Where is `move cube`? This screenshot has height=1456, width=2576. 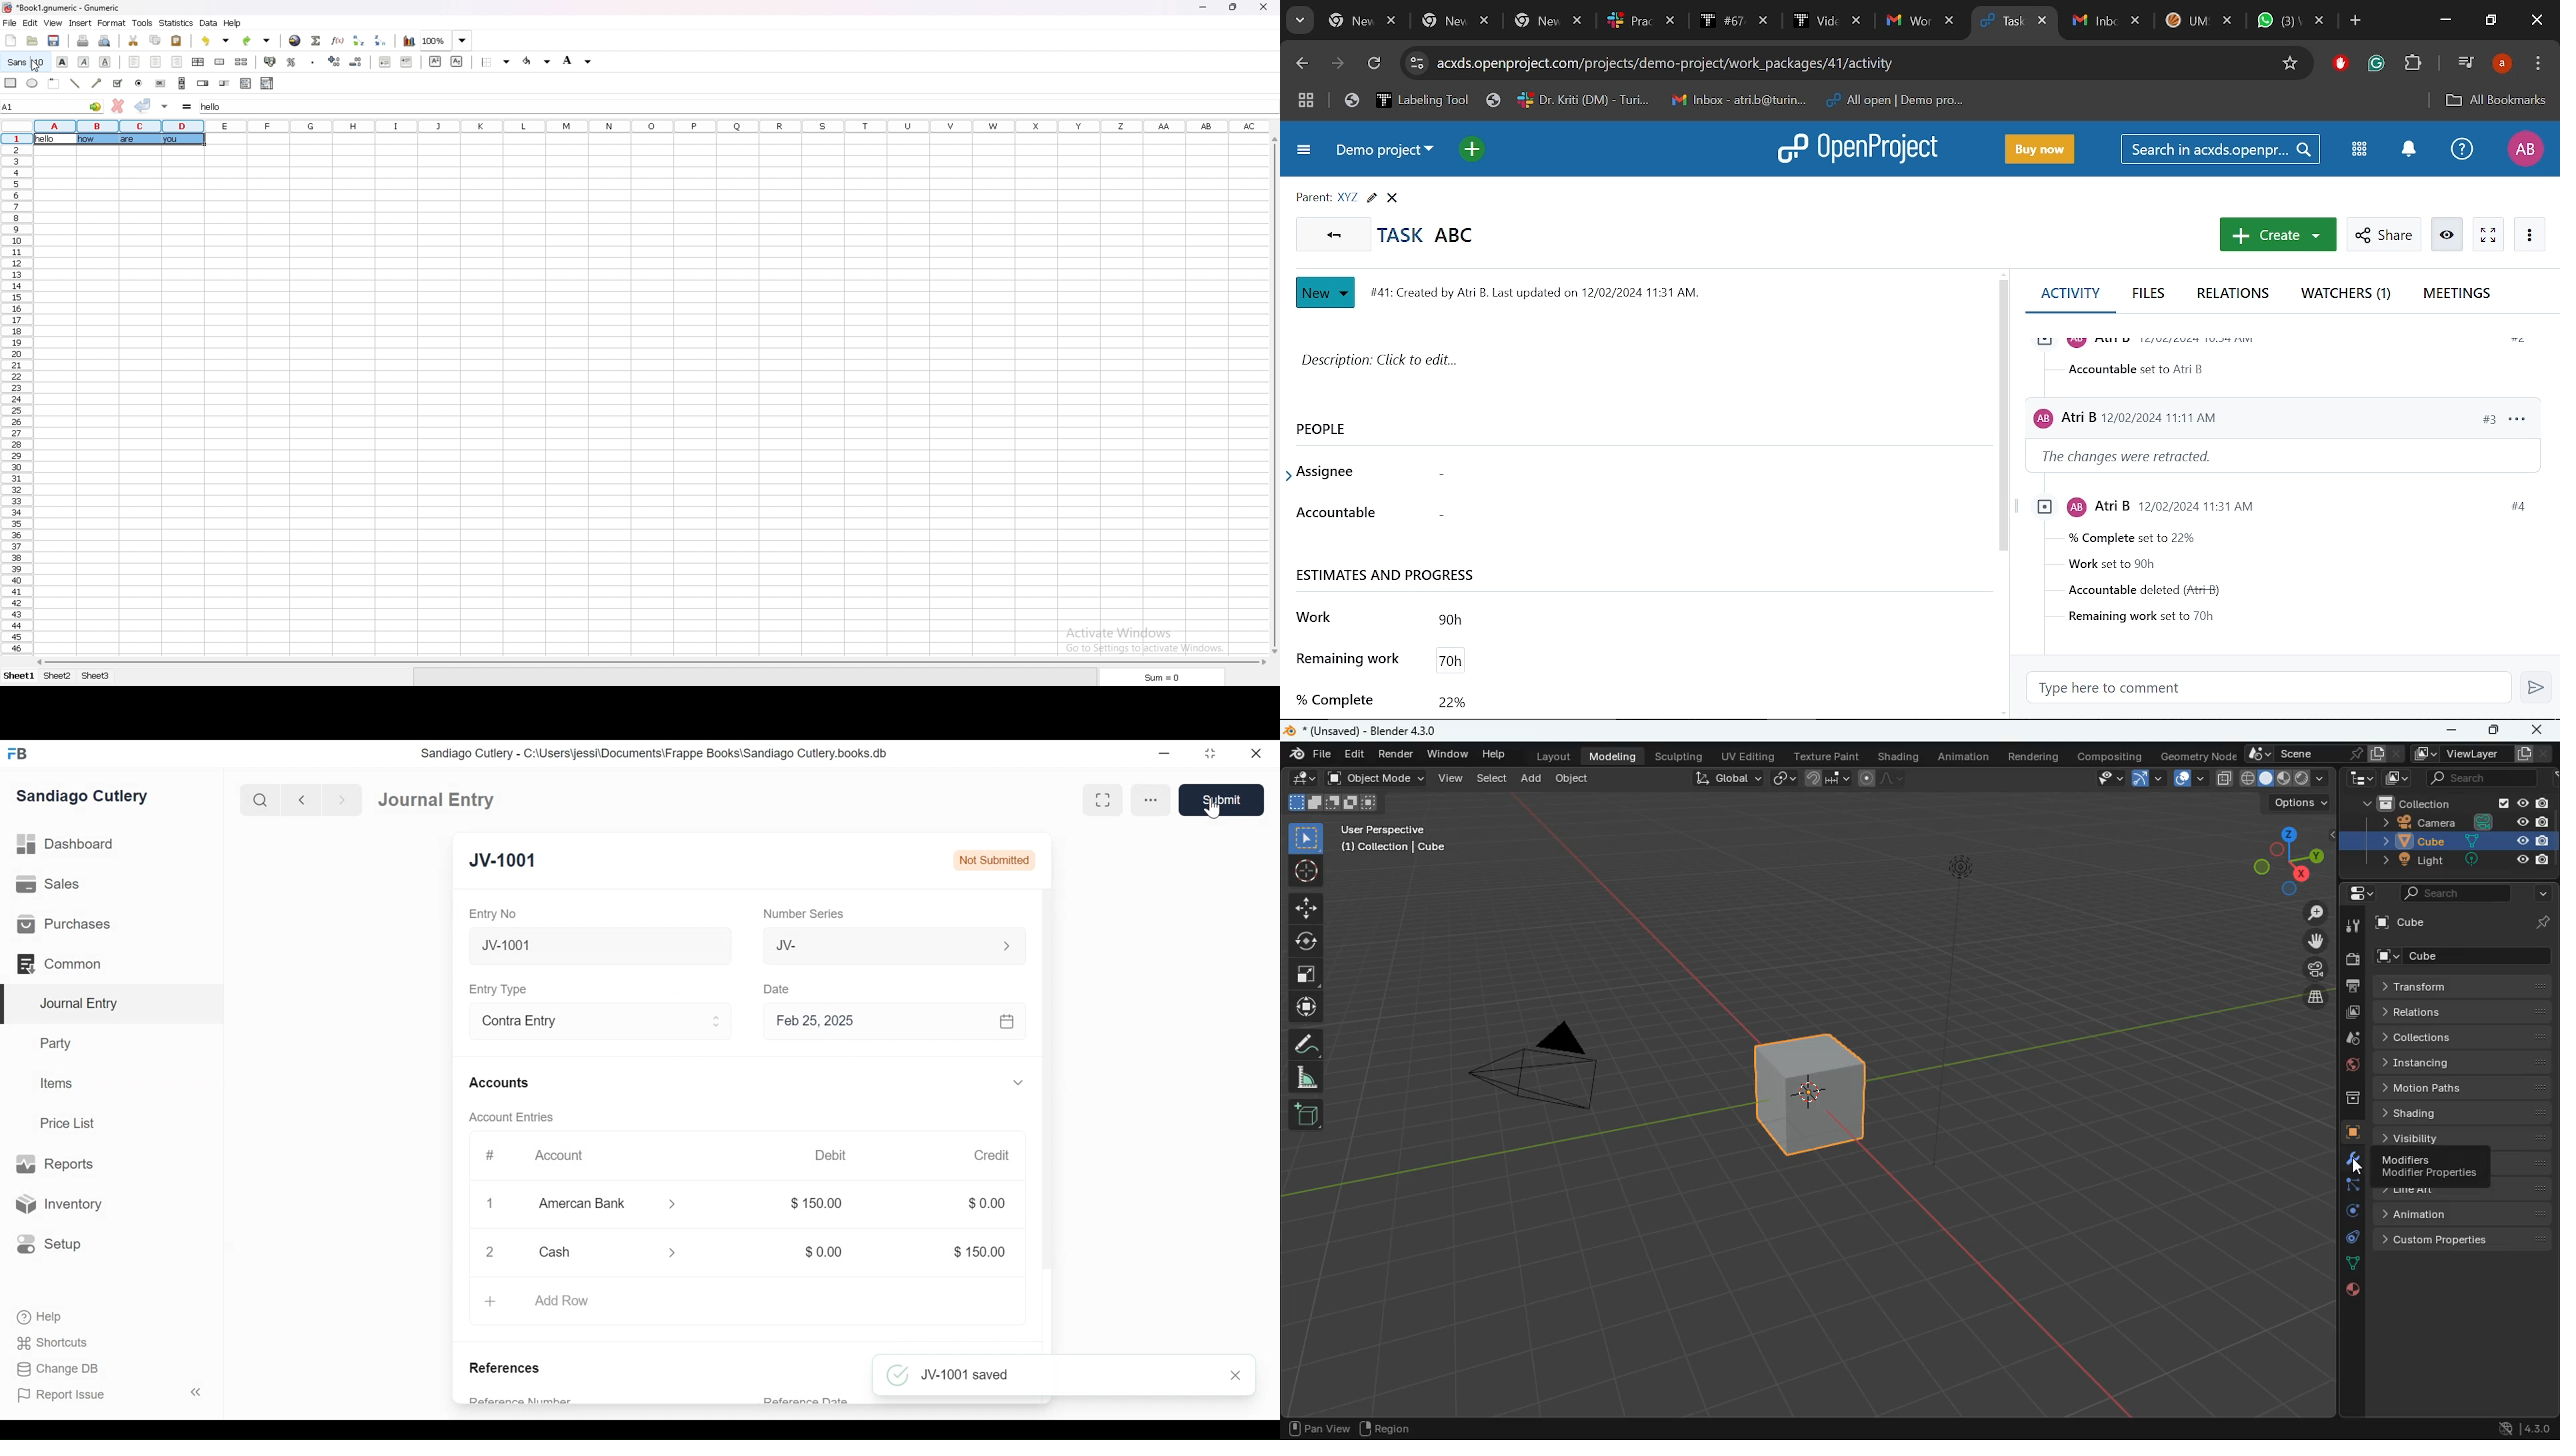 move cube is located at coordinates (1306, 1008).